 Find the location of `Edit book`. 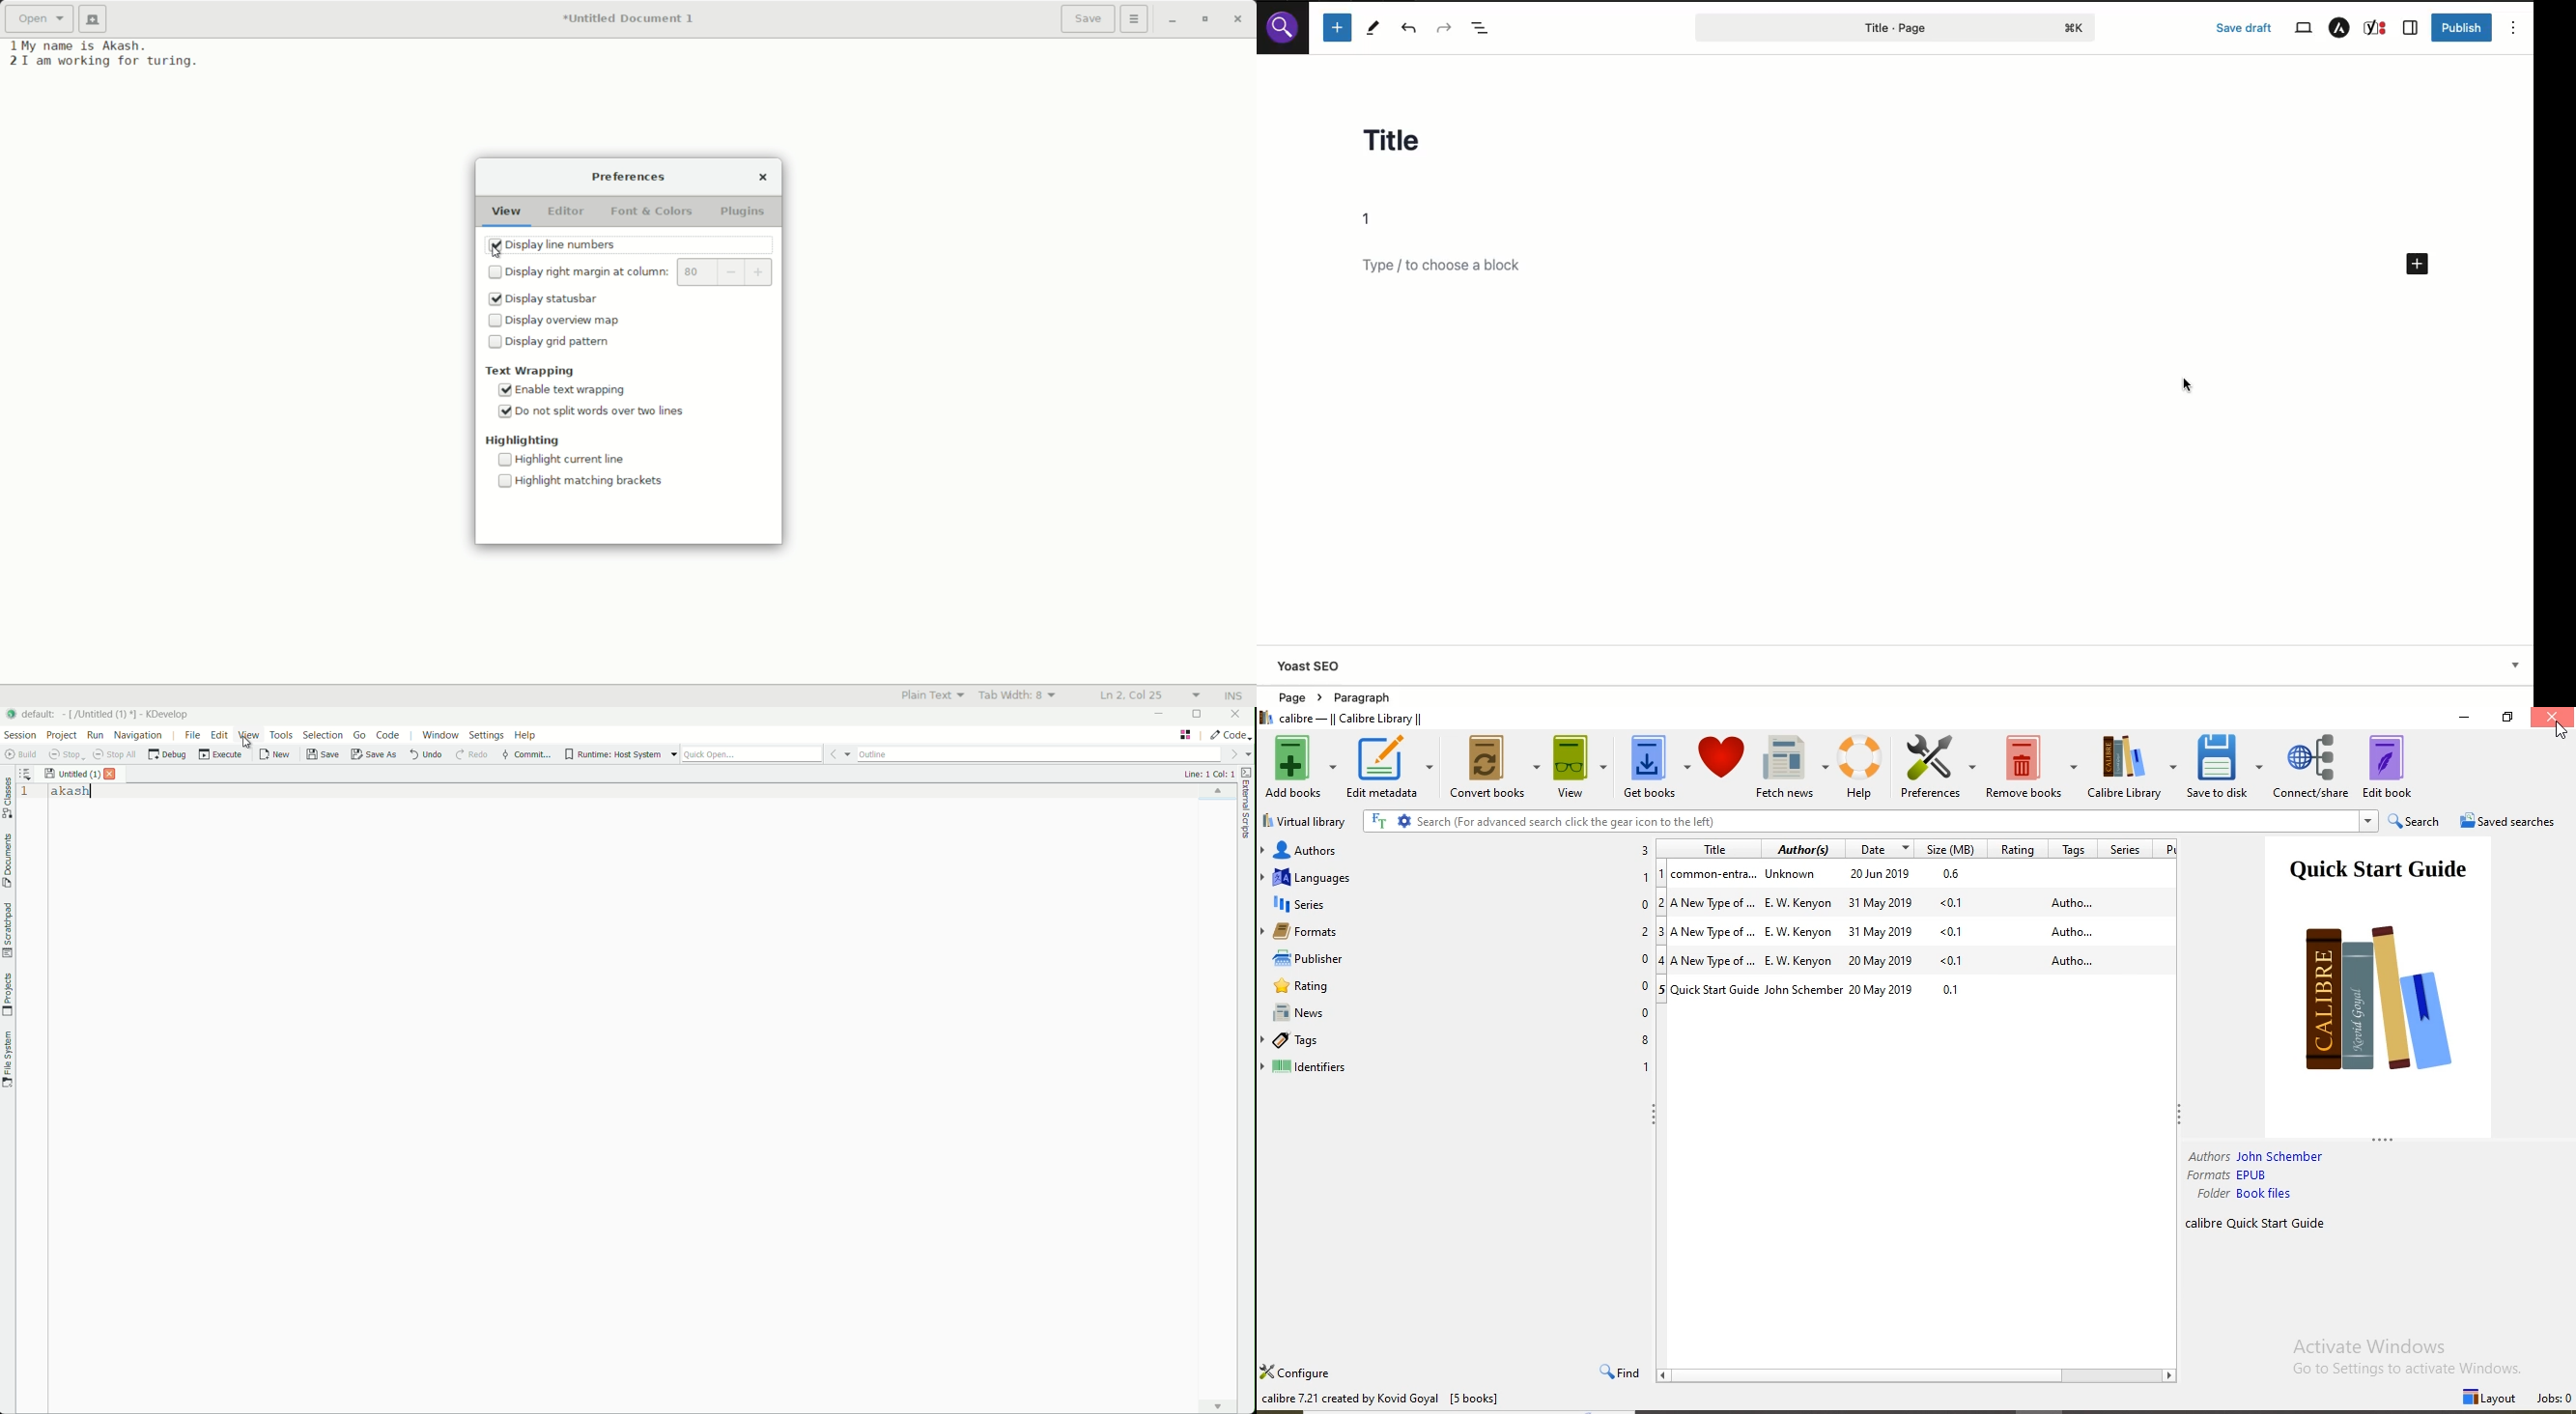

Edit book is located at coordinates (2387, 767).